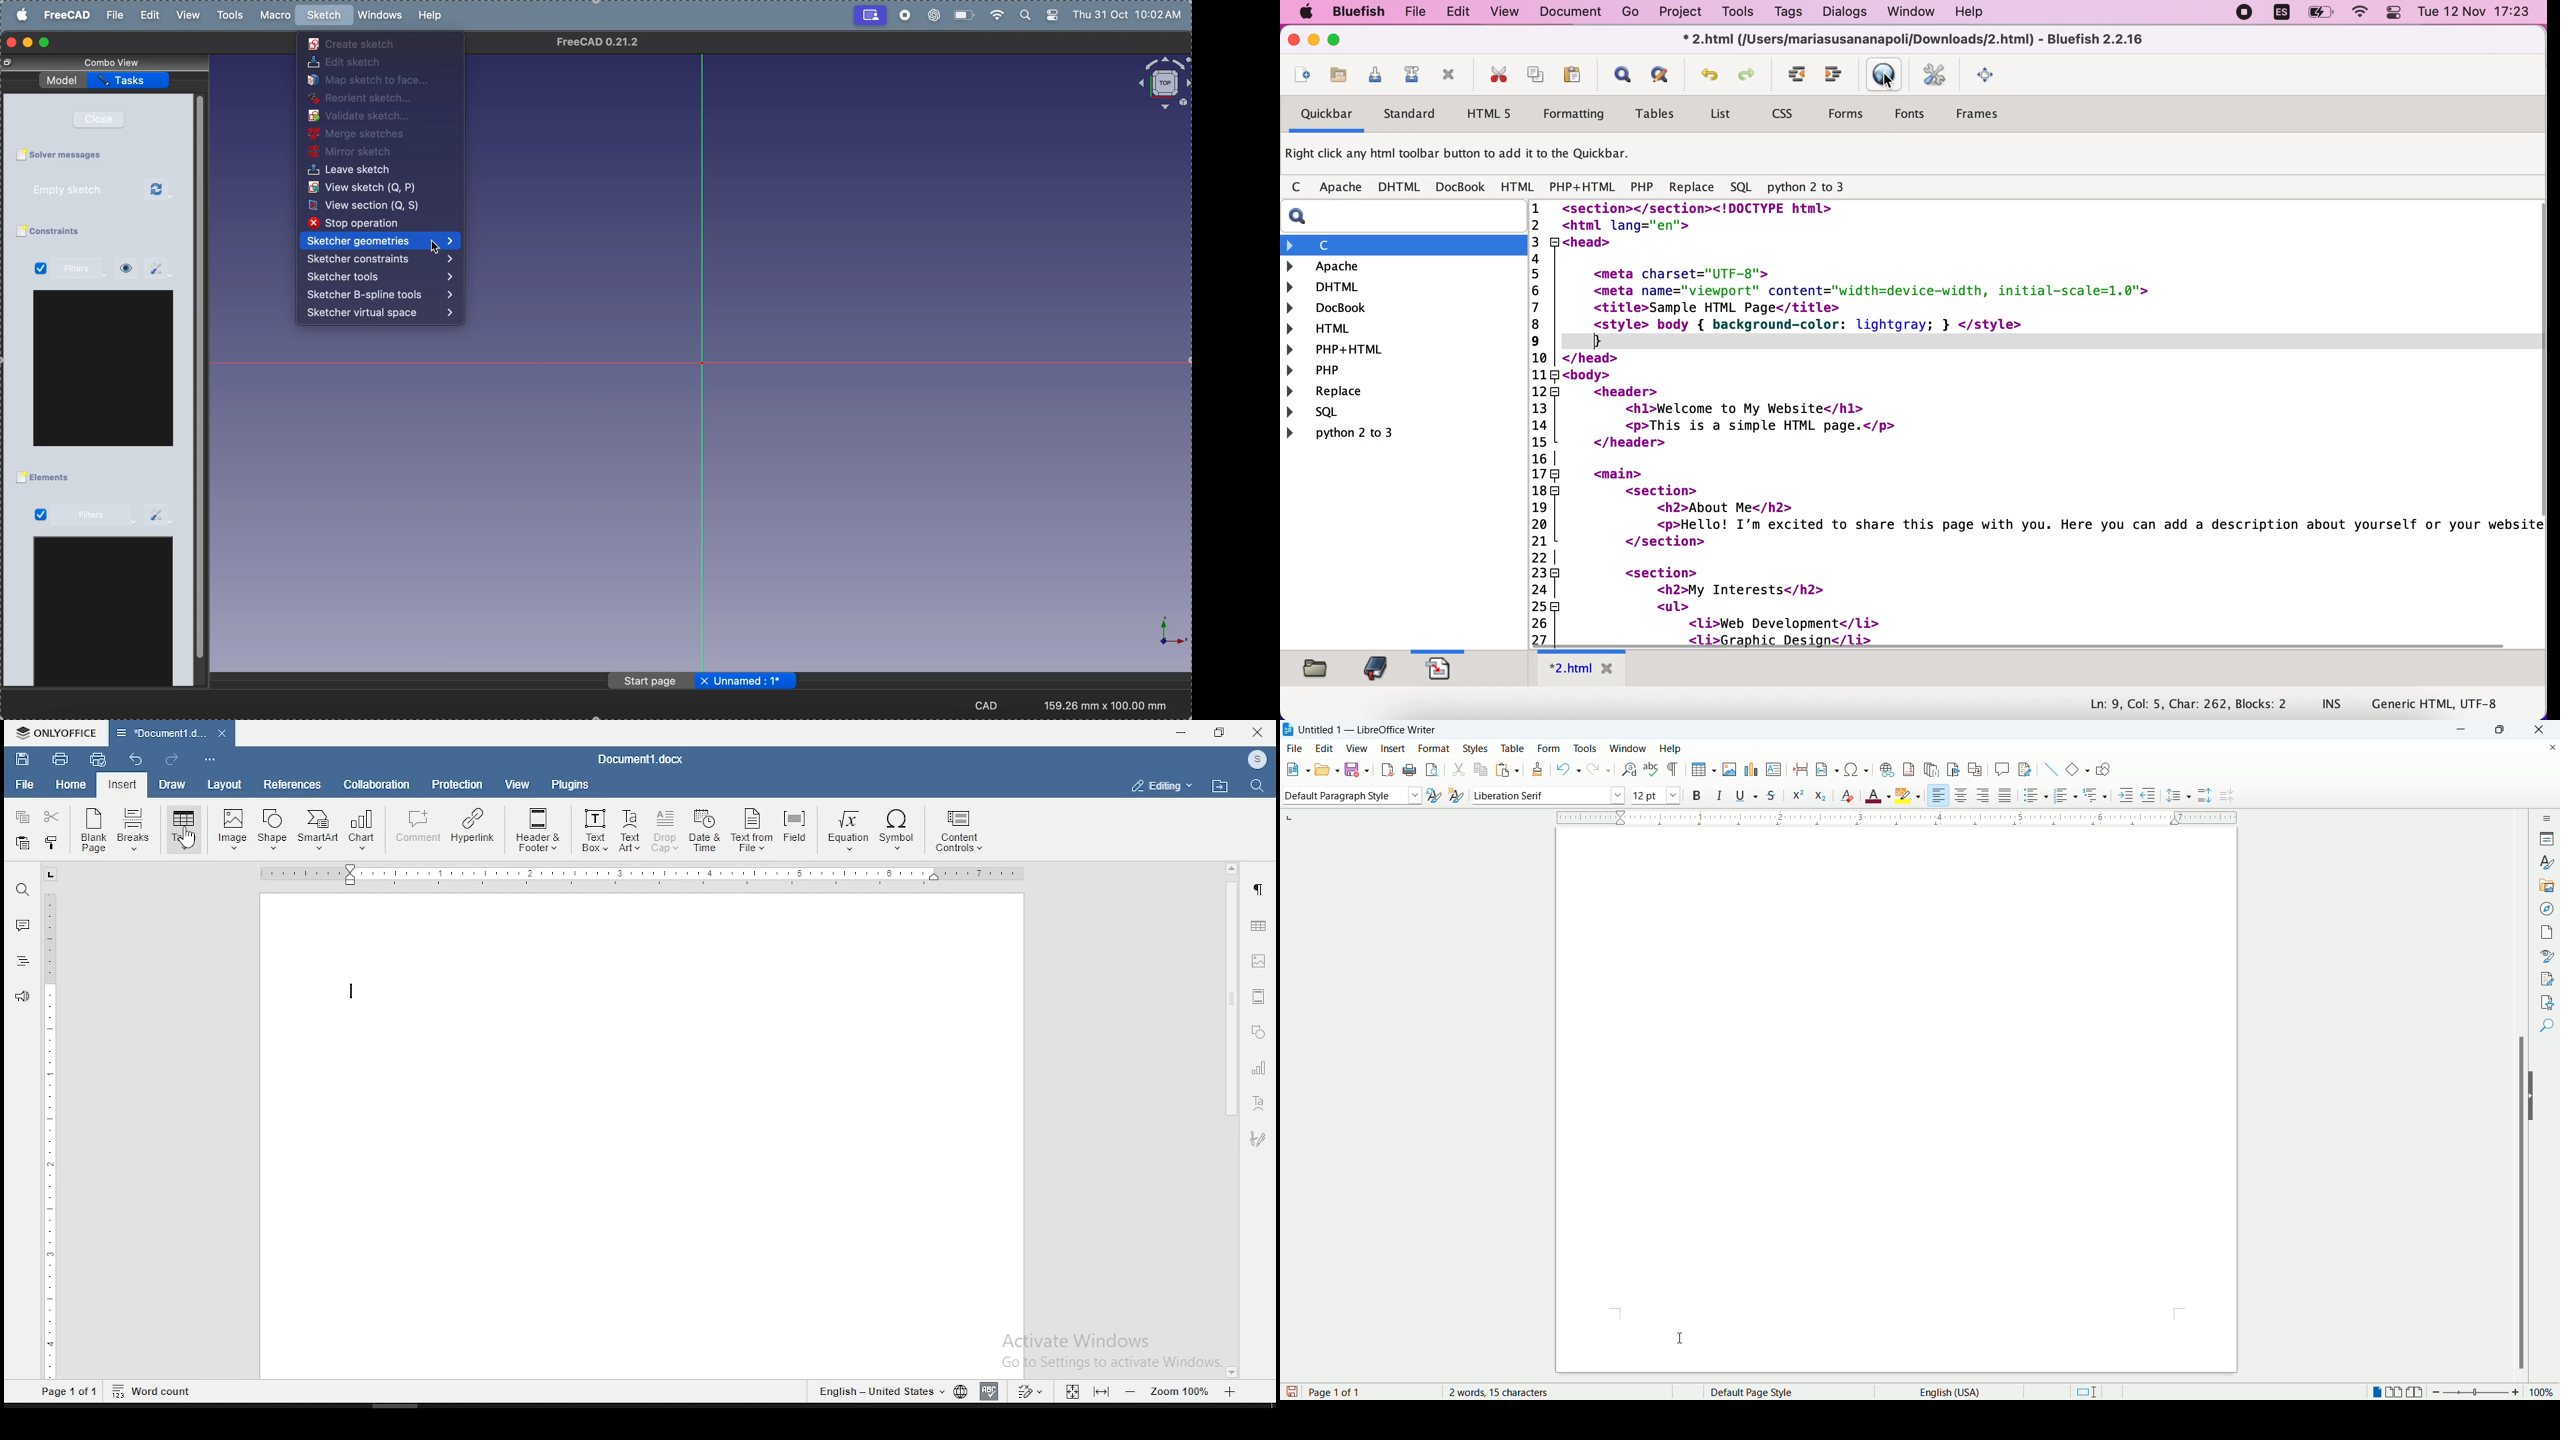  I want to click on free cad, so click(69, 14).